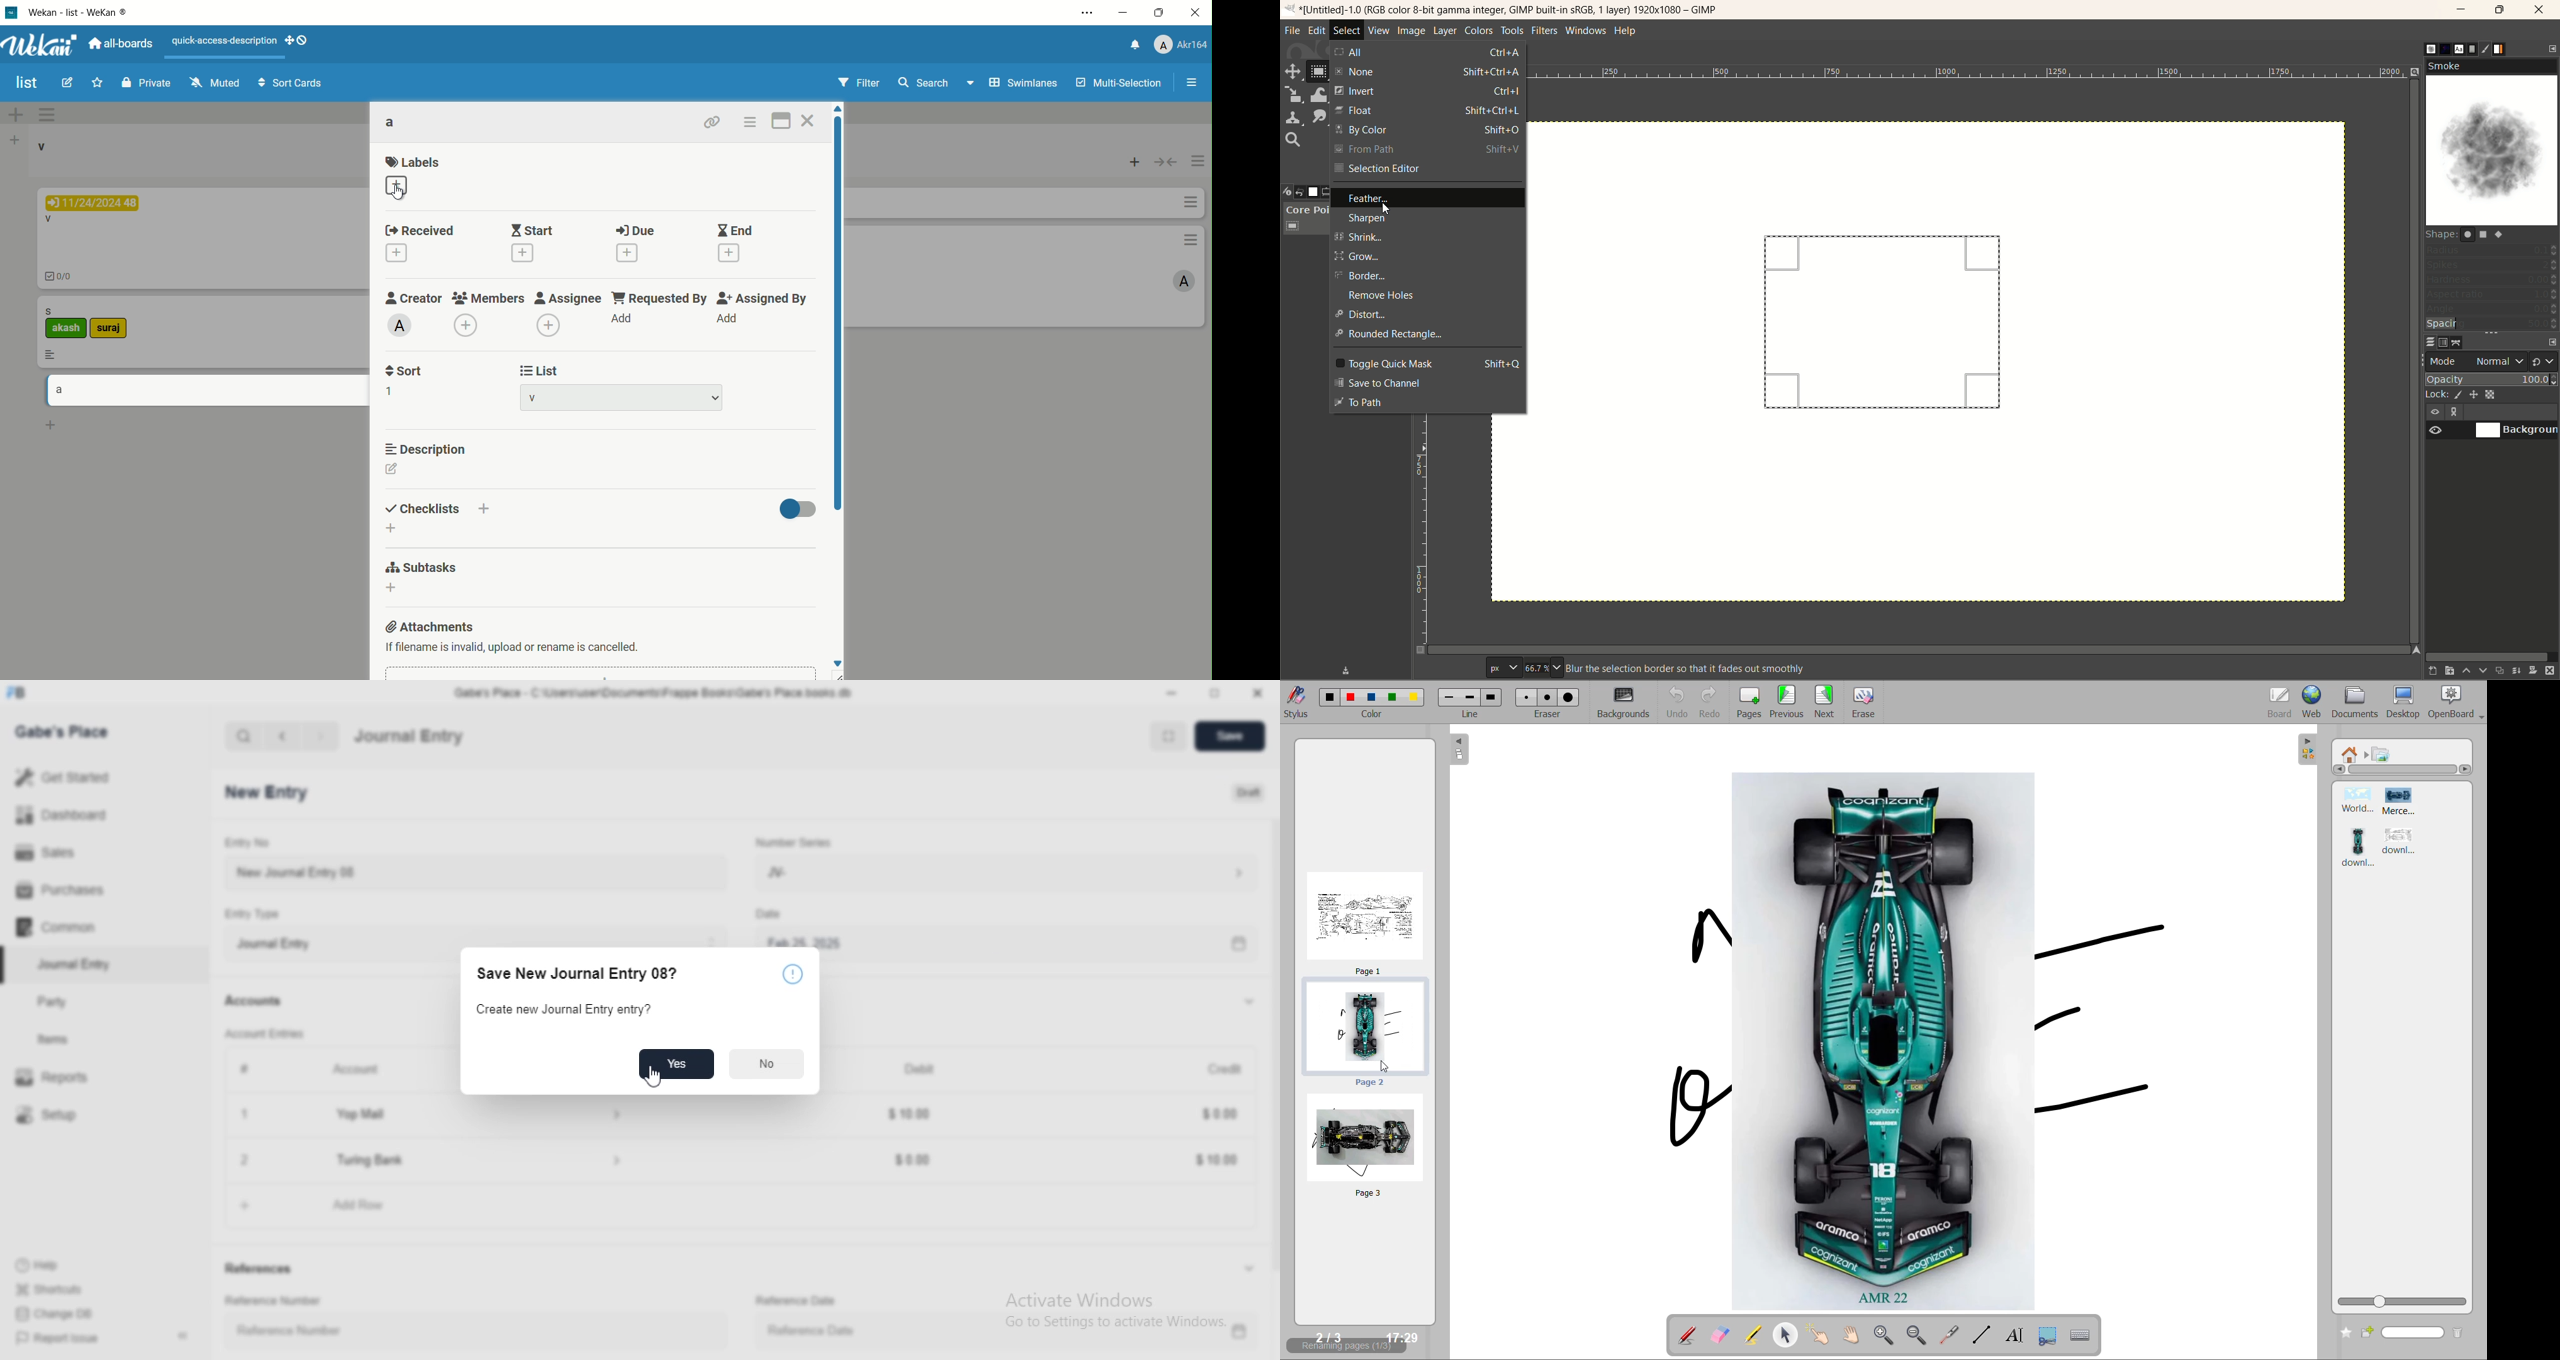 The width and height of the screenshot is (2576, 1372). I want to click on horizontal scroll bar, so click(2493, 659).